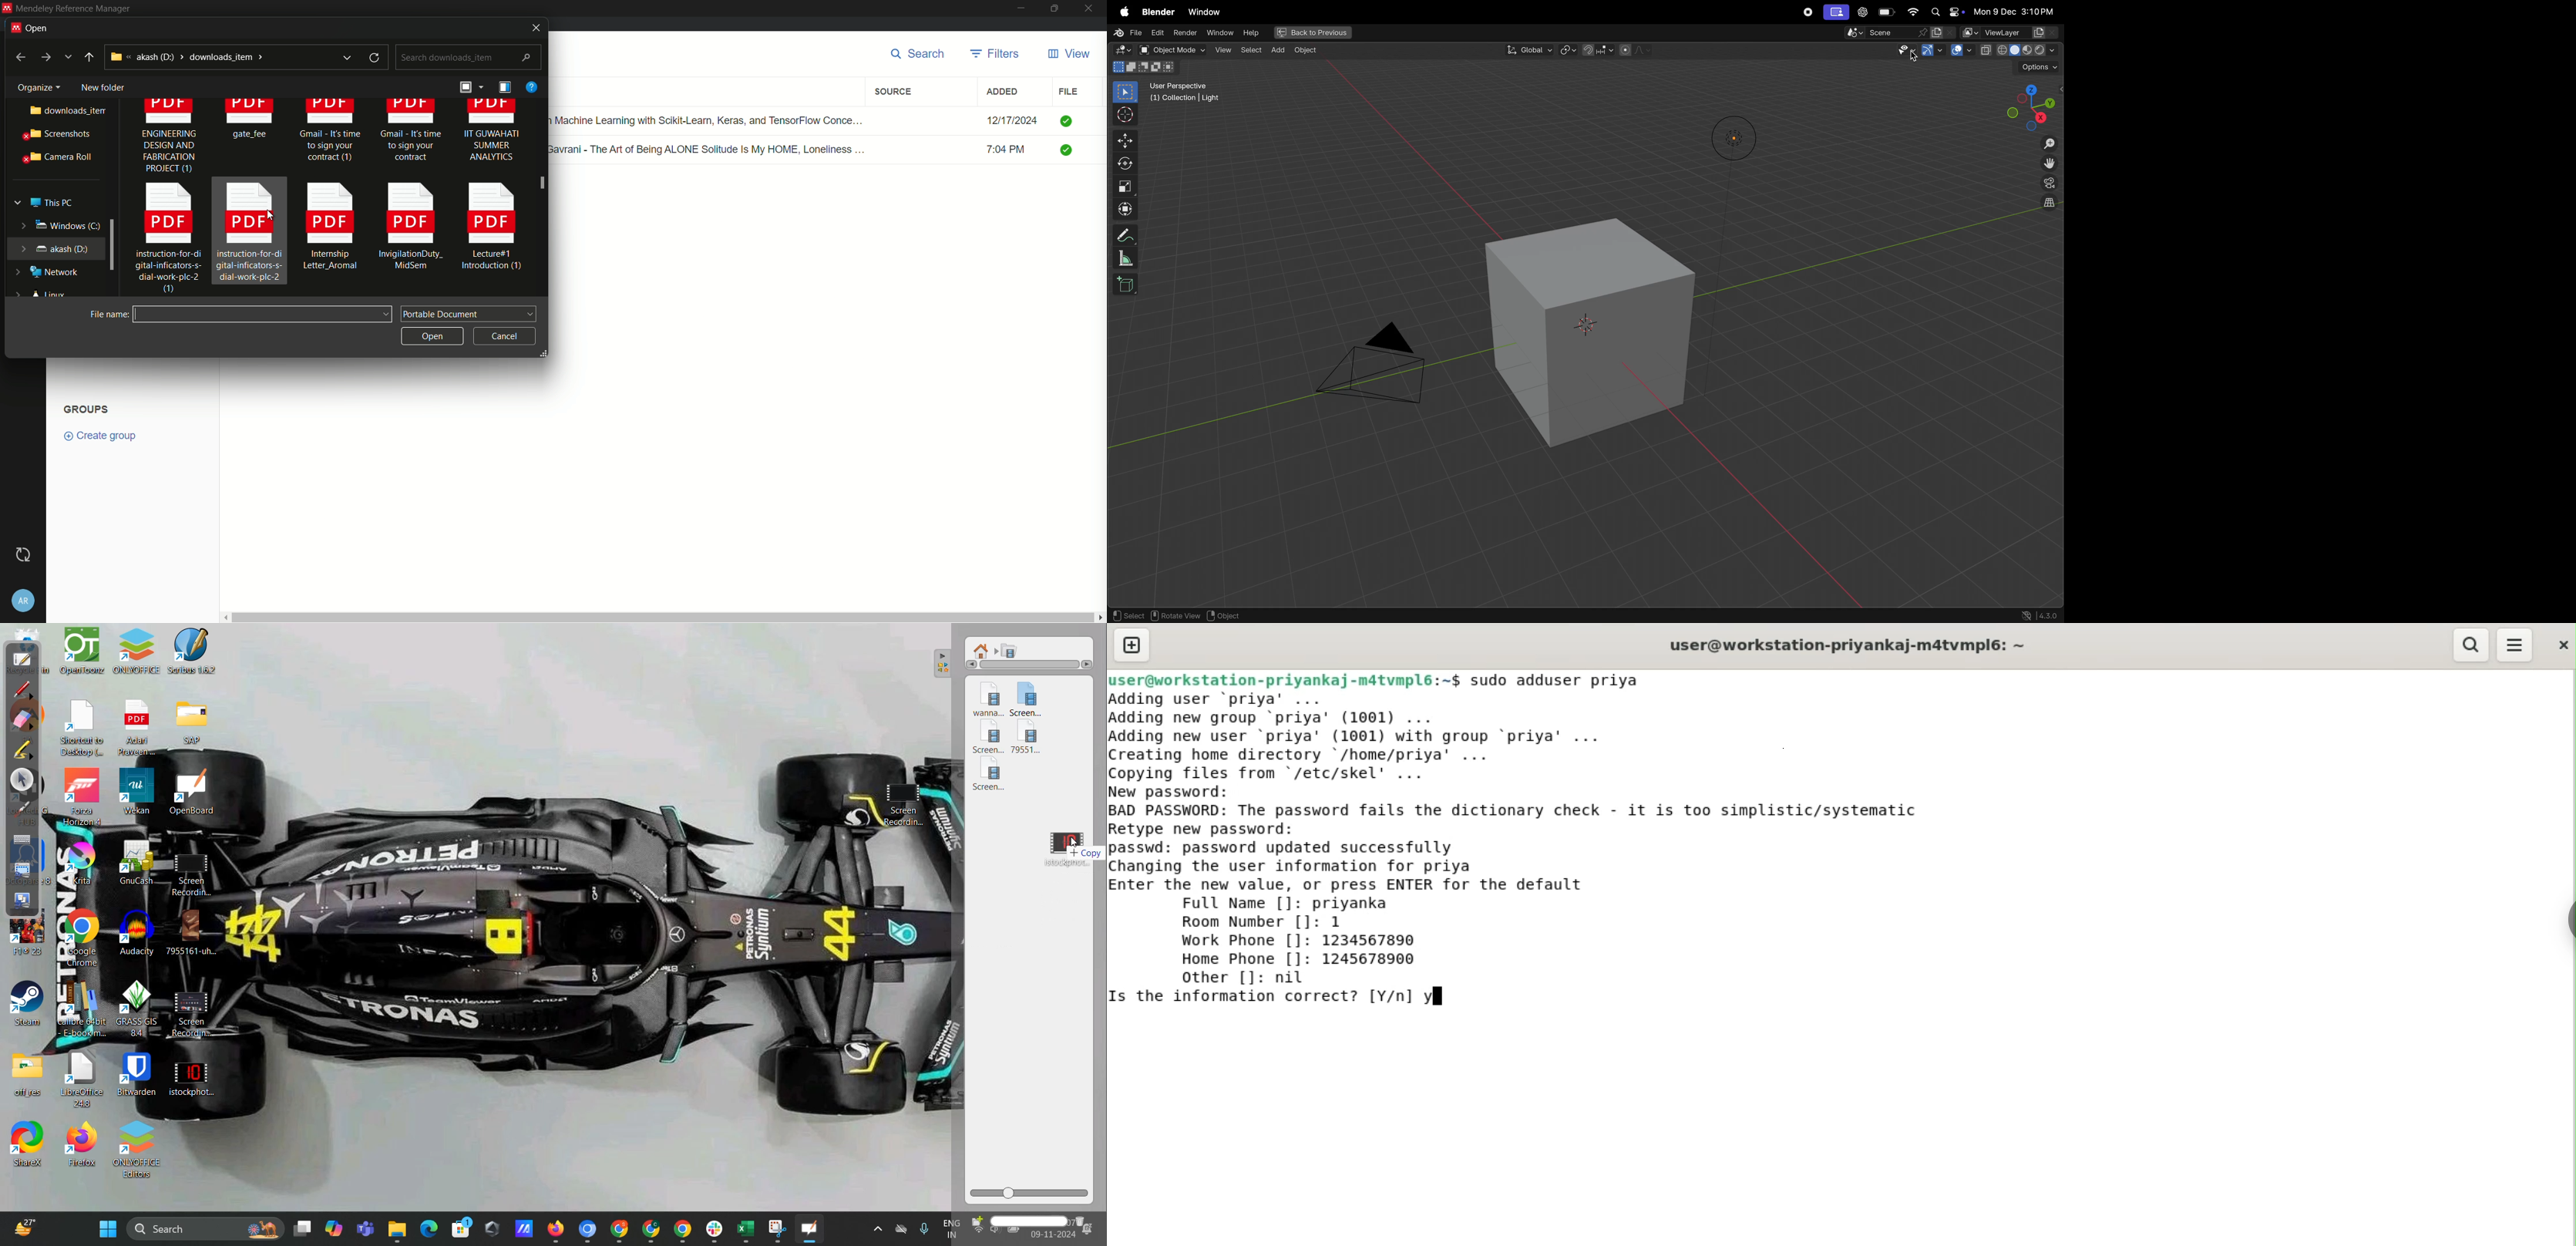  Describe the element at coordinates (1035, 701) in the screenshot. I see `video 2` at that location.